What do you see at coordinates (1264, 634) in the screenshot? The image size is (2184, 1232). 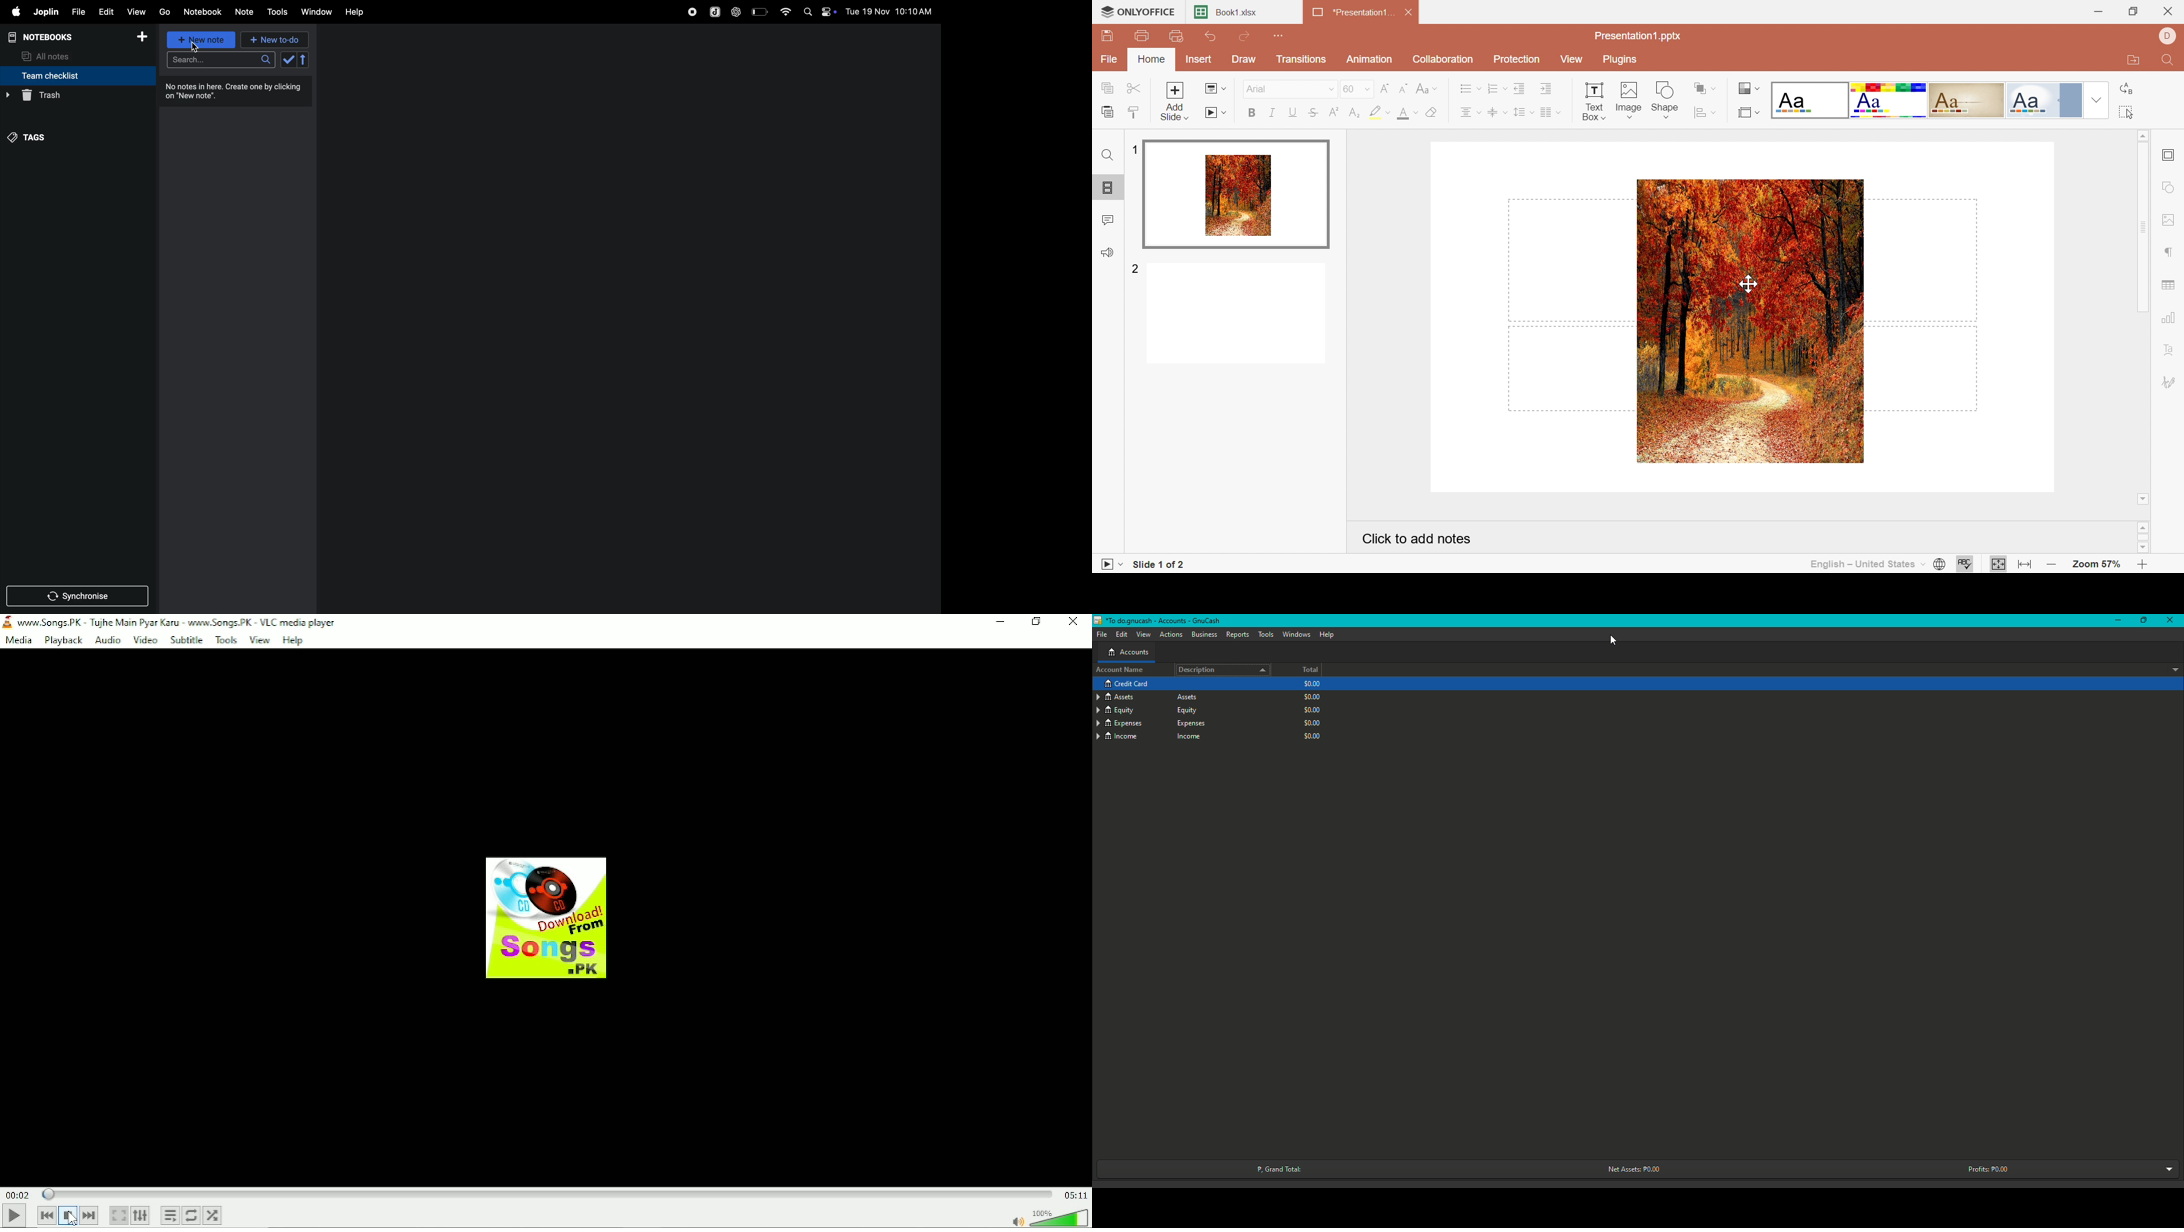 I see `Tools` at bounding box center [1264, 634].